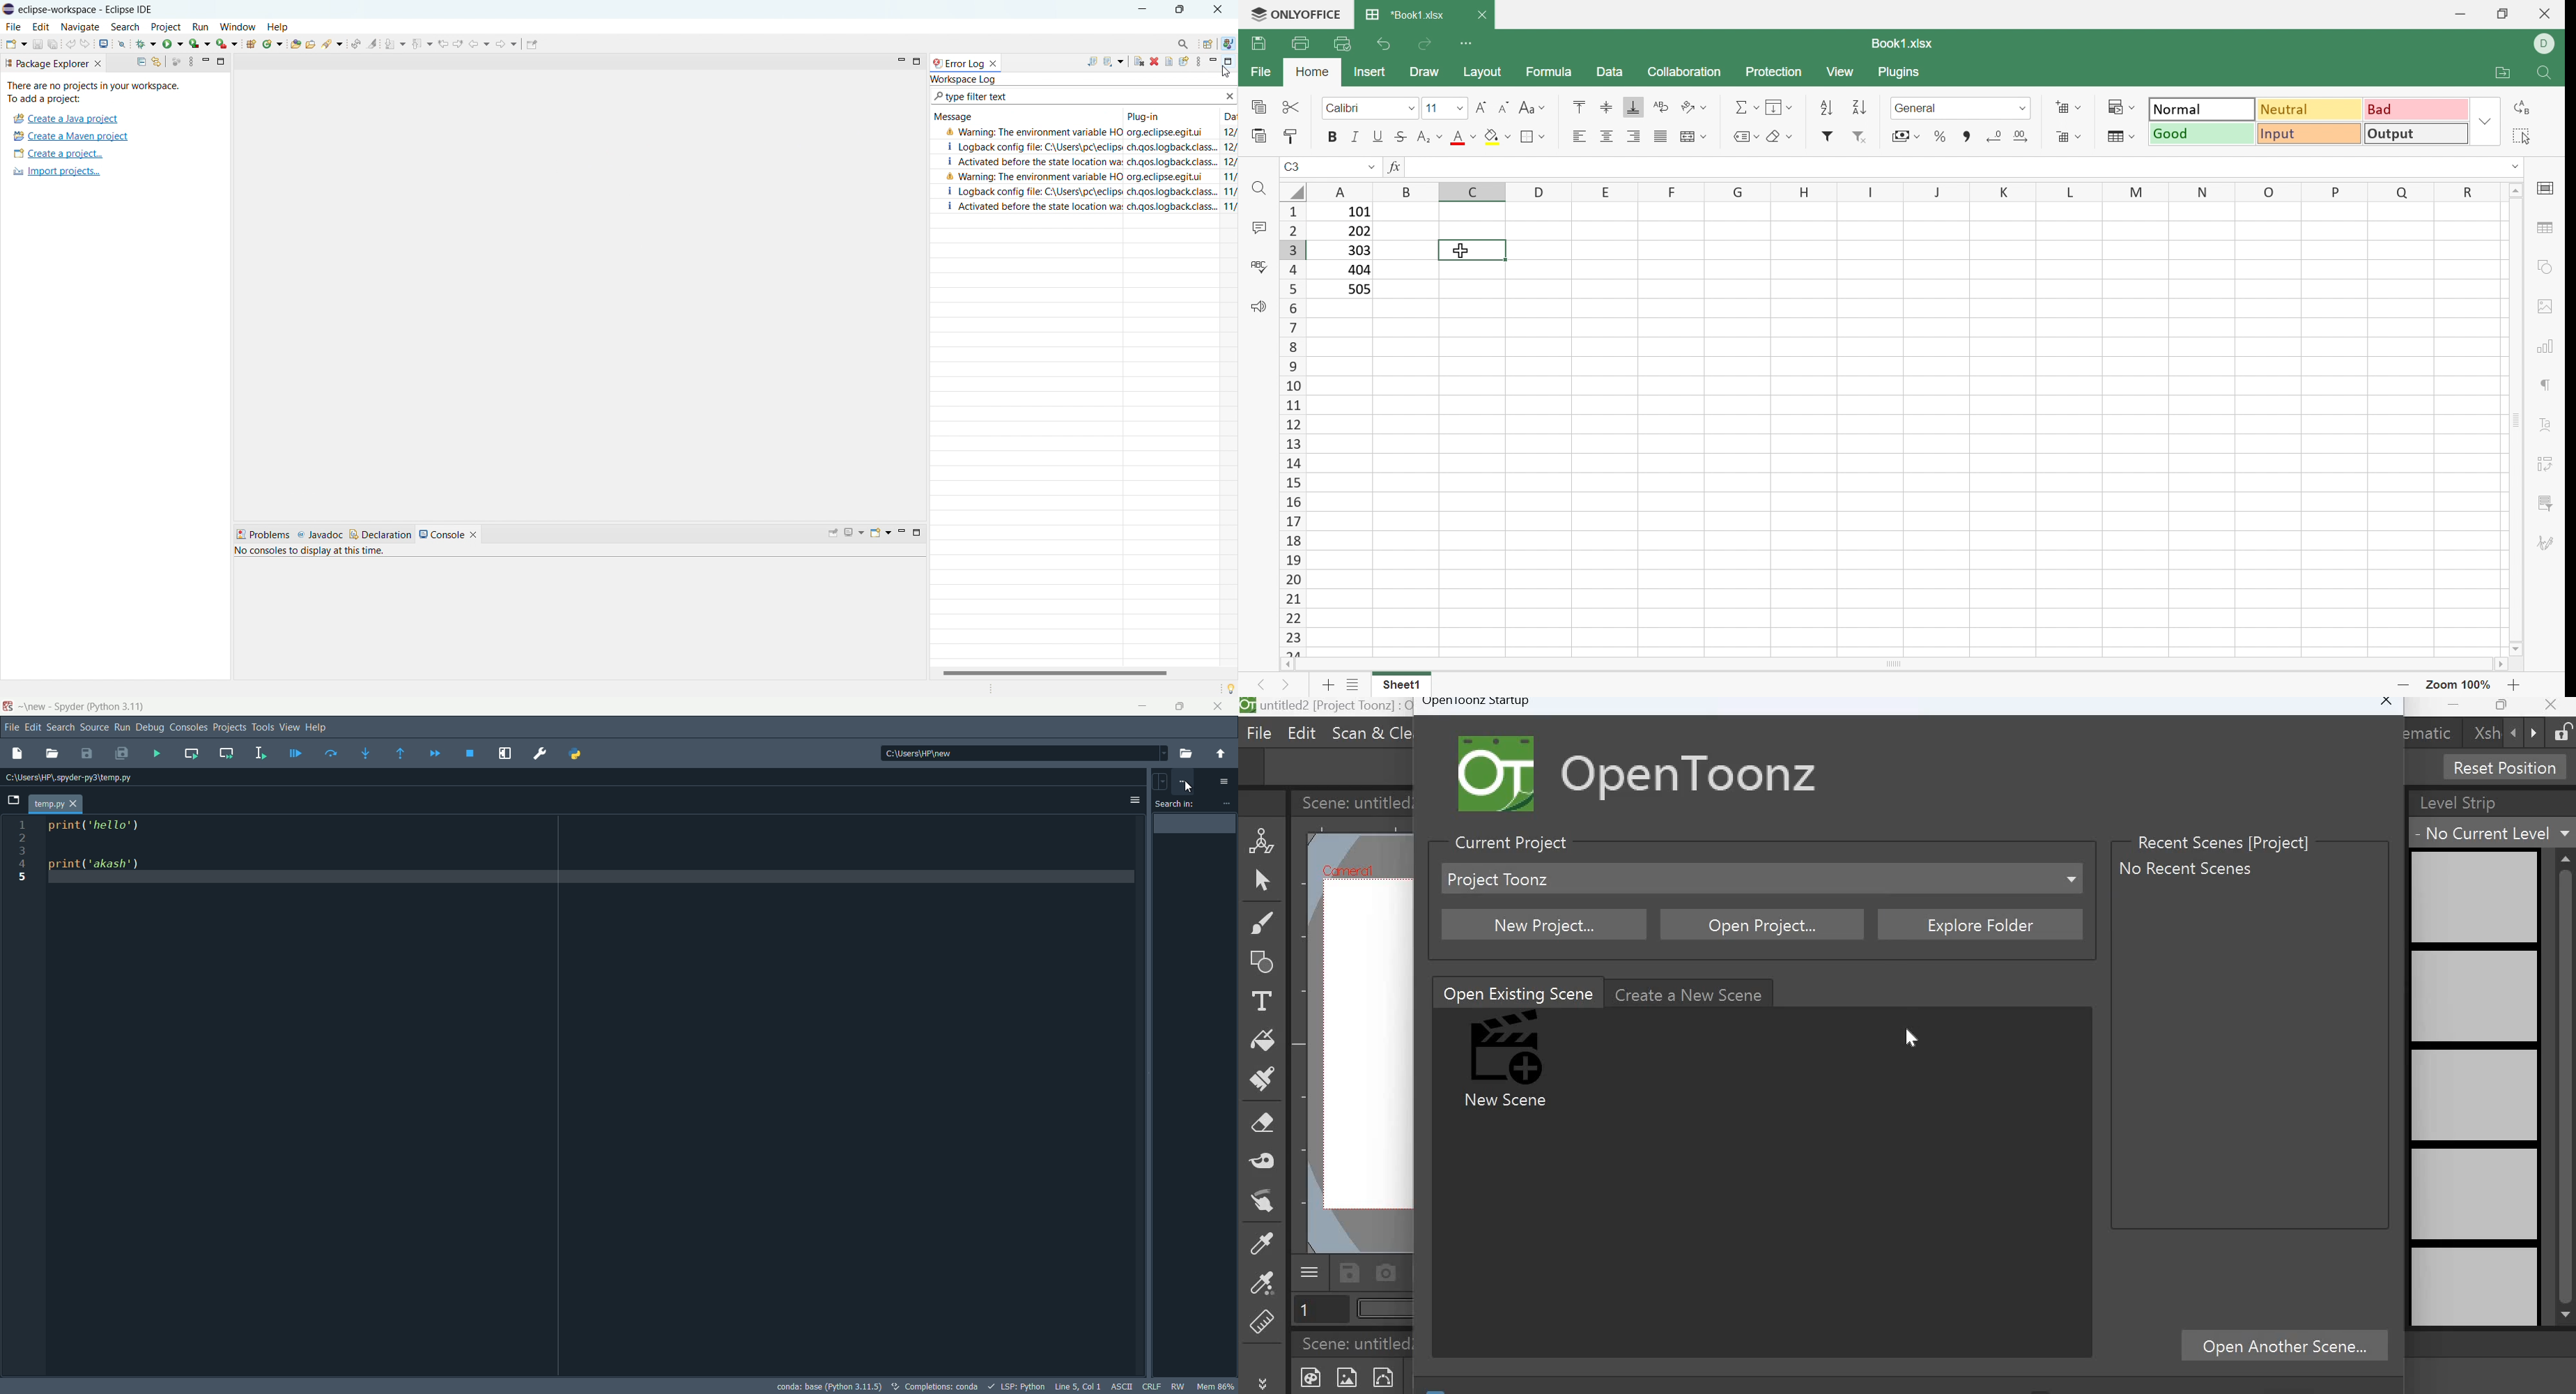 The width and height of the screenshot is (2576, 1400). What do you see at coordinates (1258, 684) in the screenshot?
I see `Previous` at bounding box center [1258, 684].